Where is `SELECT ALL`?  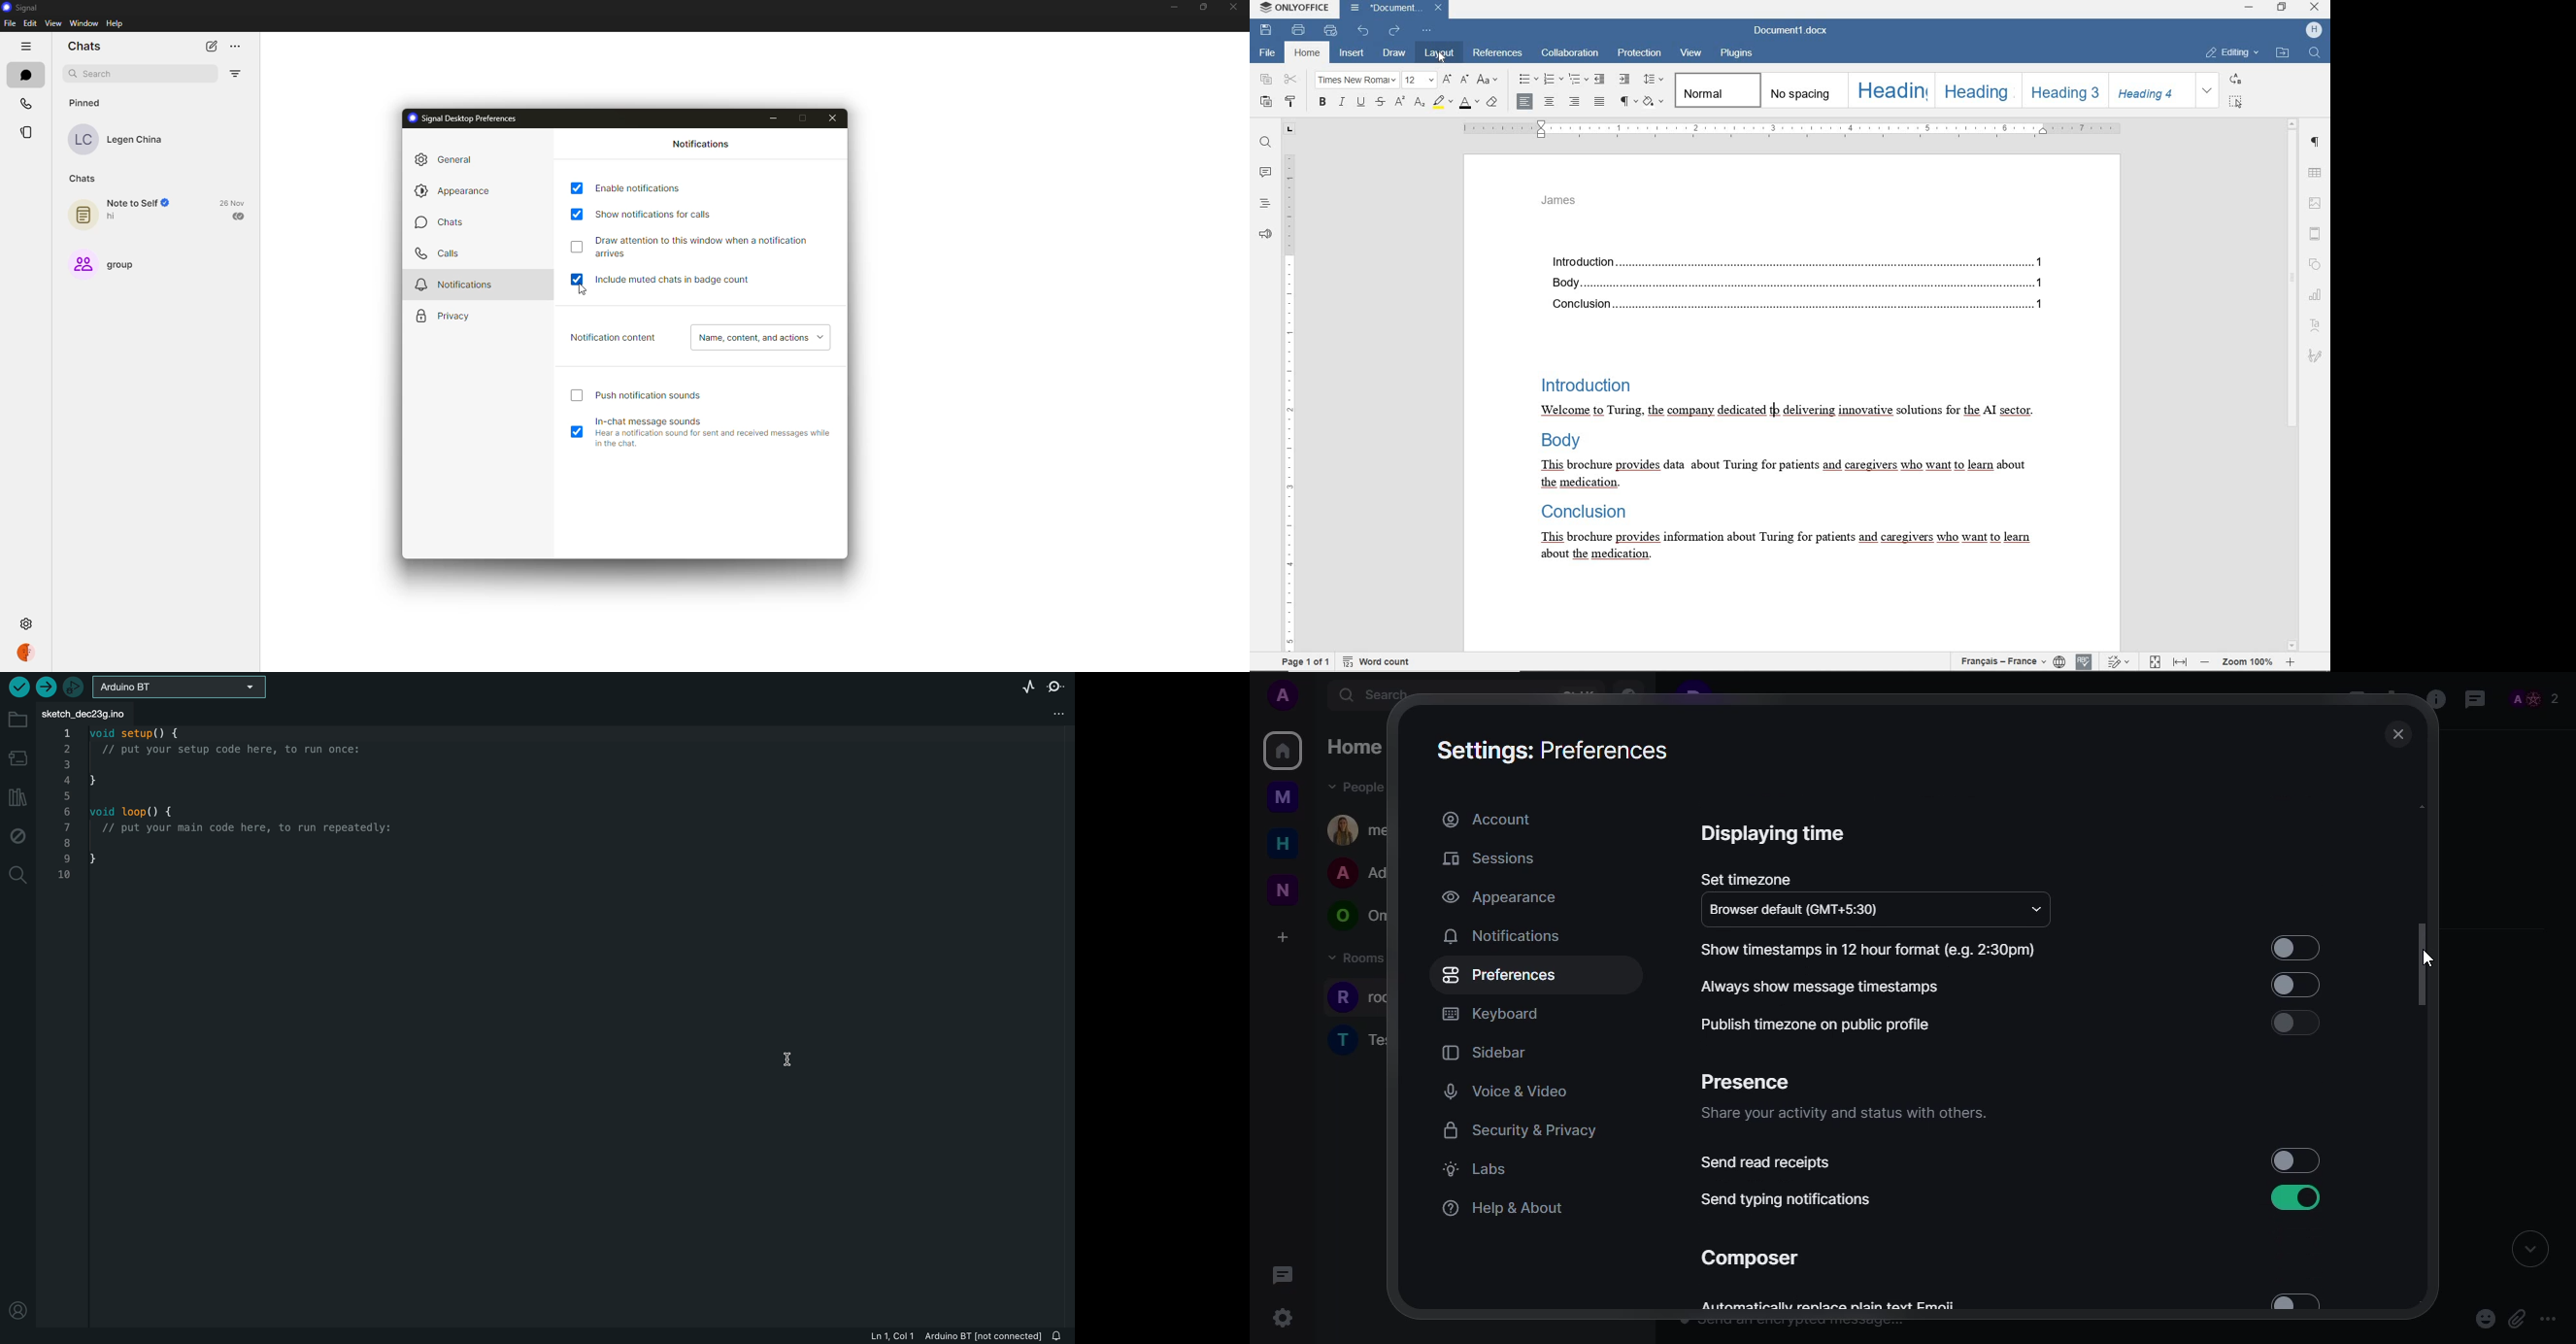
SELECT ALL is located at coordinates (2237, 102).